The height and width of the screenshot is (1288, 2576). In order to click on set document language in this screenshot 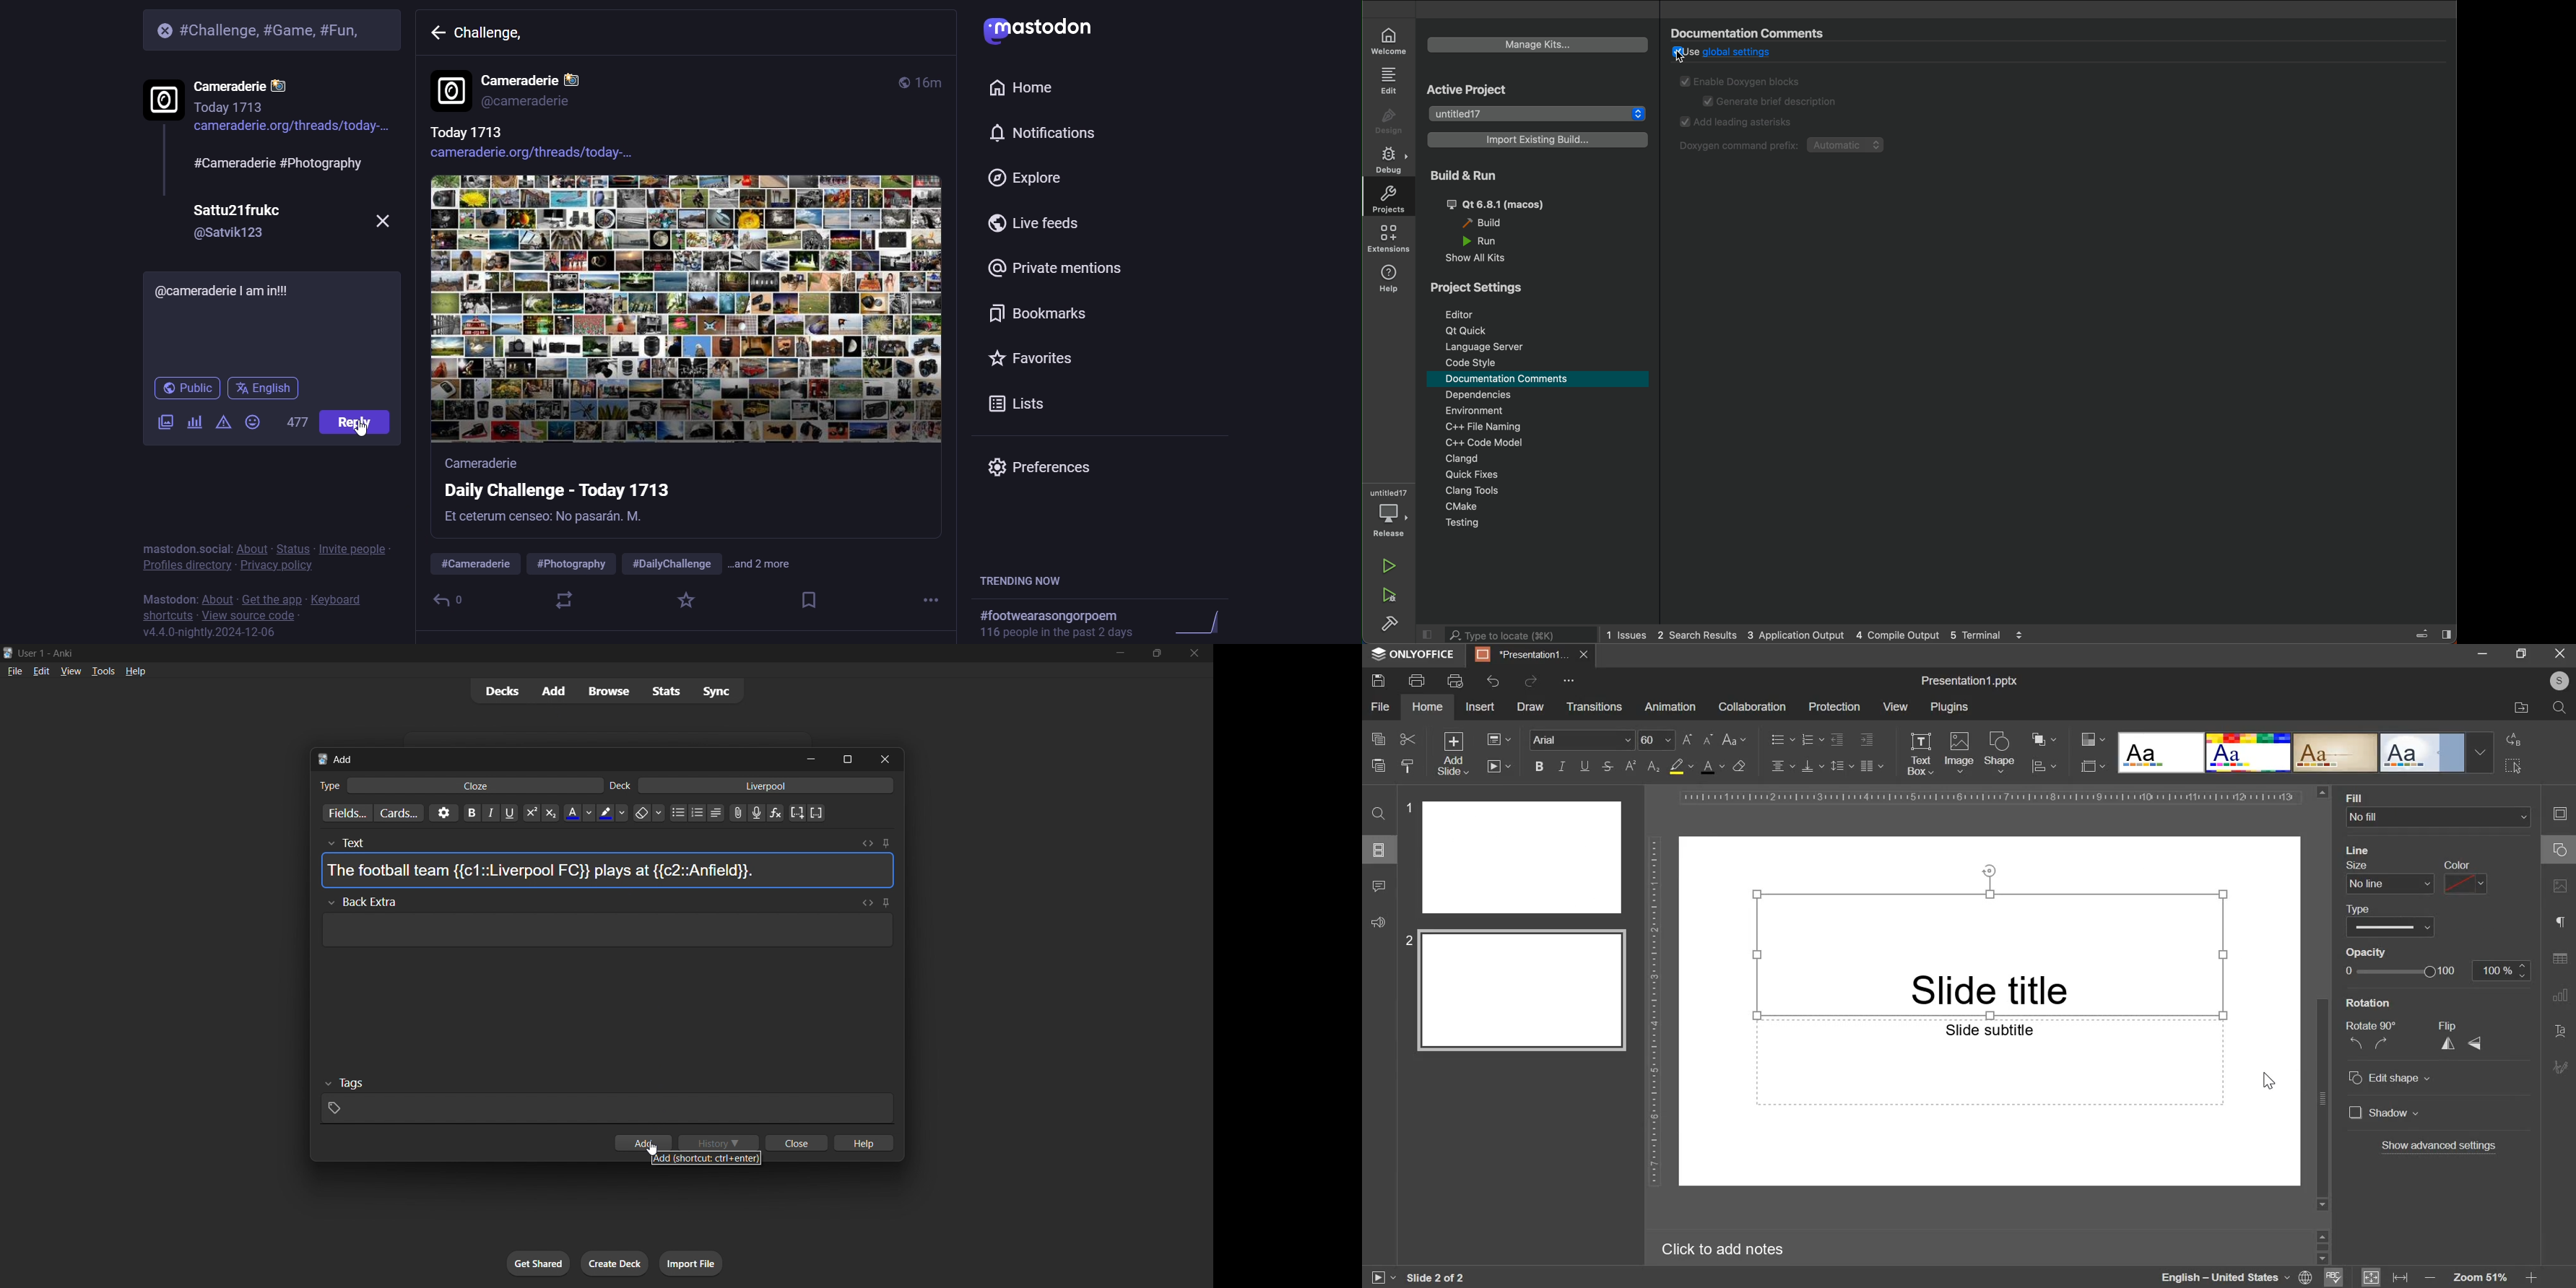, I will do `click(2307, 1277)`.